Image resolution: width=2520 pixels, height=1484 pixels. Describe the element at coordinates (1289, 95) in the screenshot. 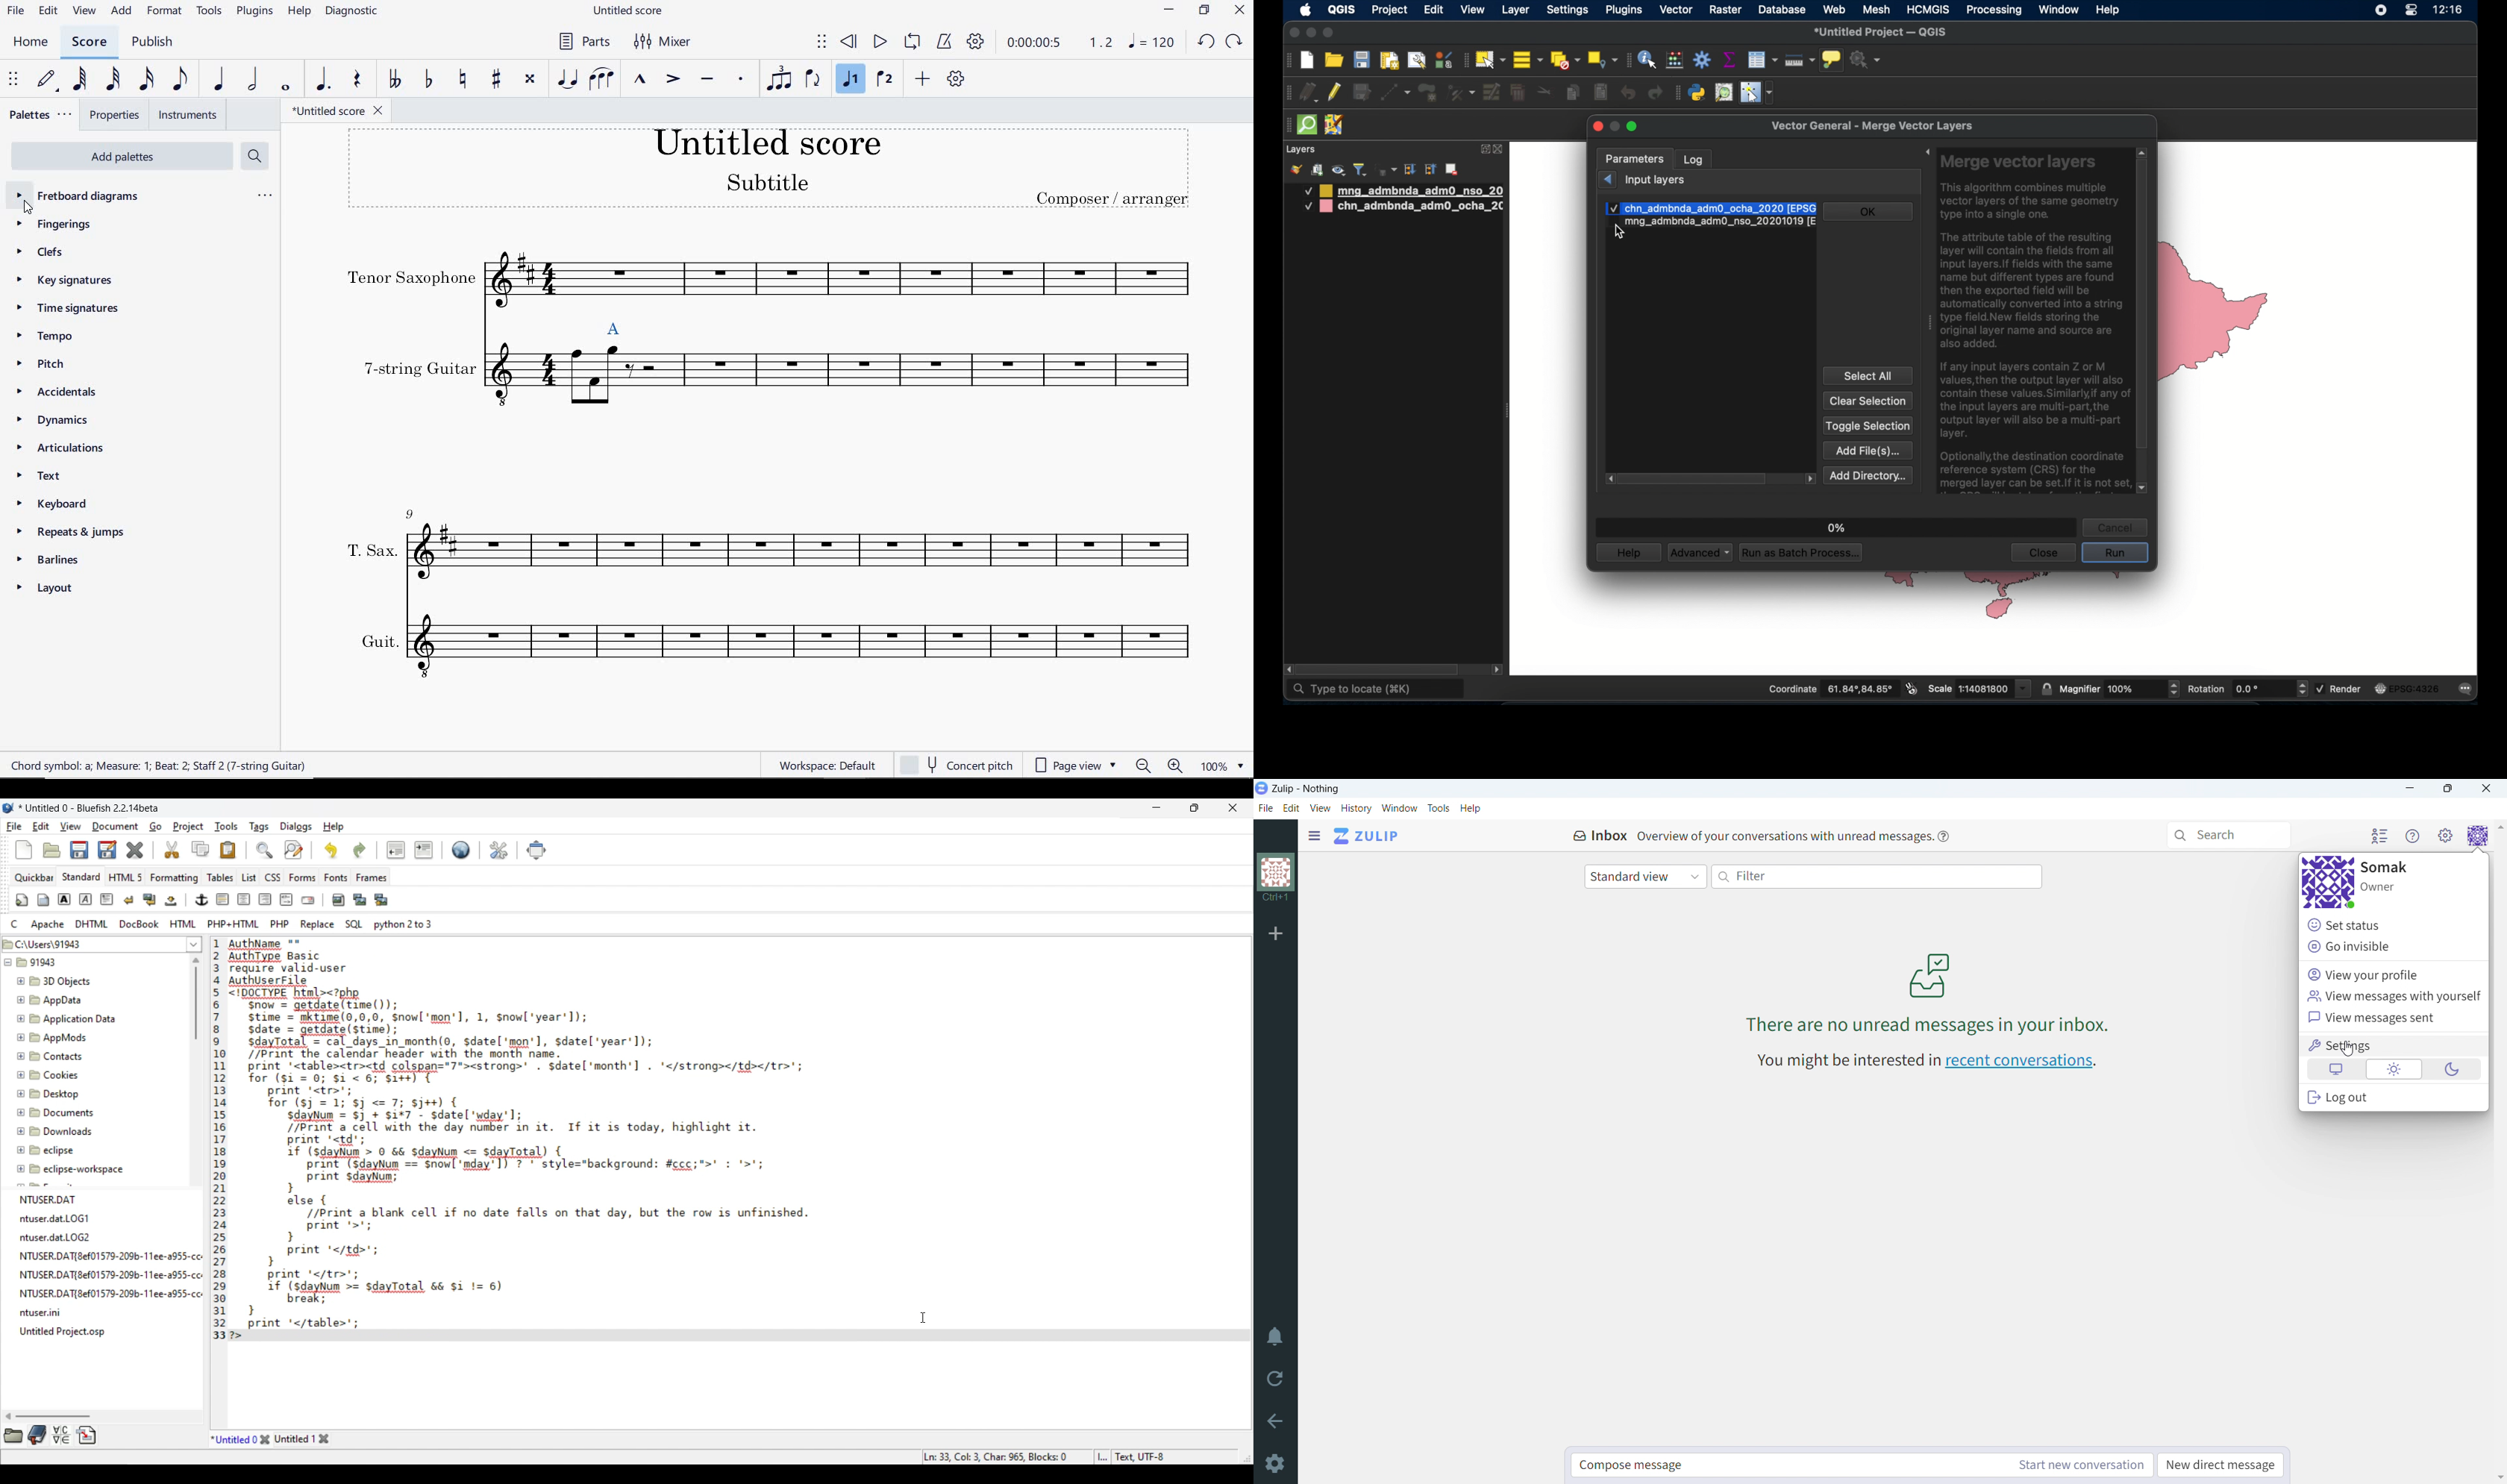

I see `digitizing toolbar` at that location.